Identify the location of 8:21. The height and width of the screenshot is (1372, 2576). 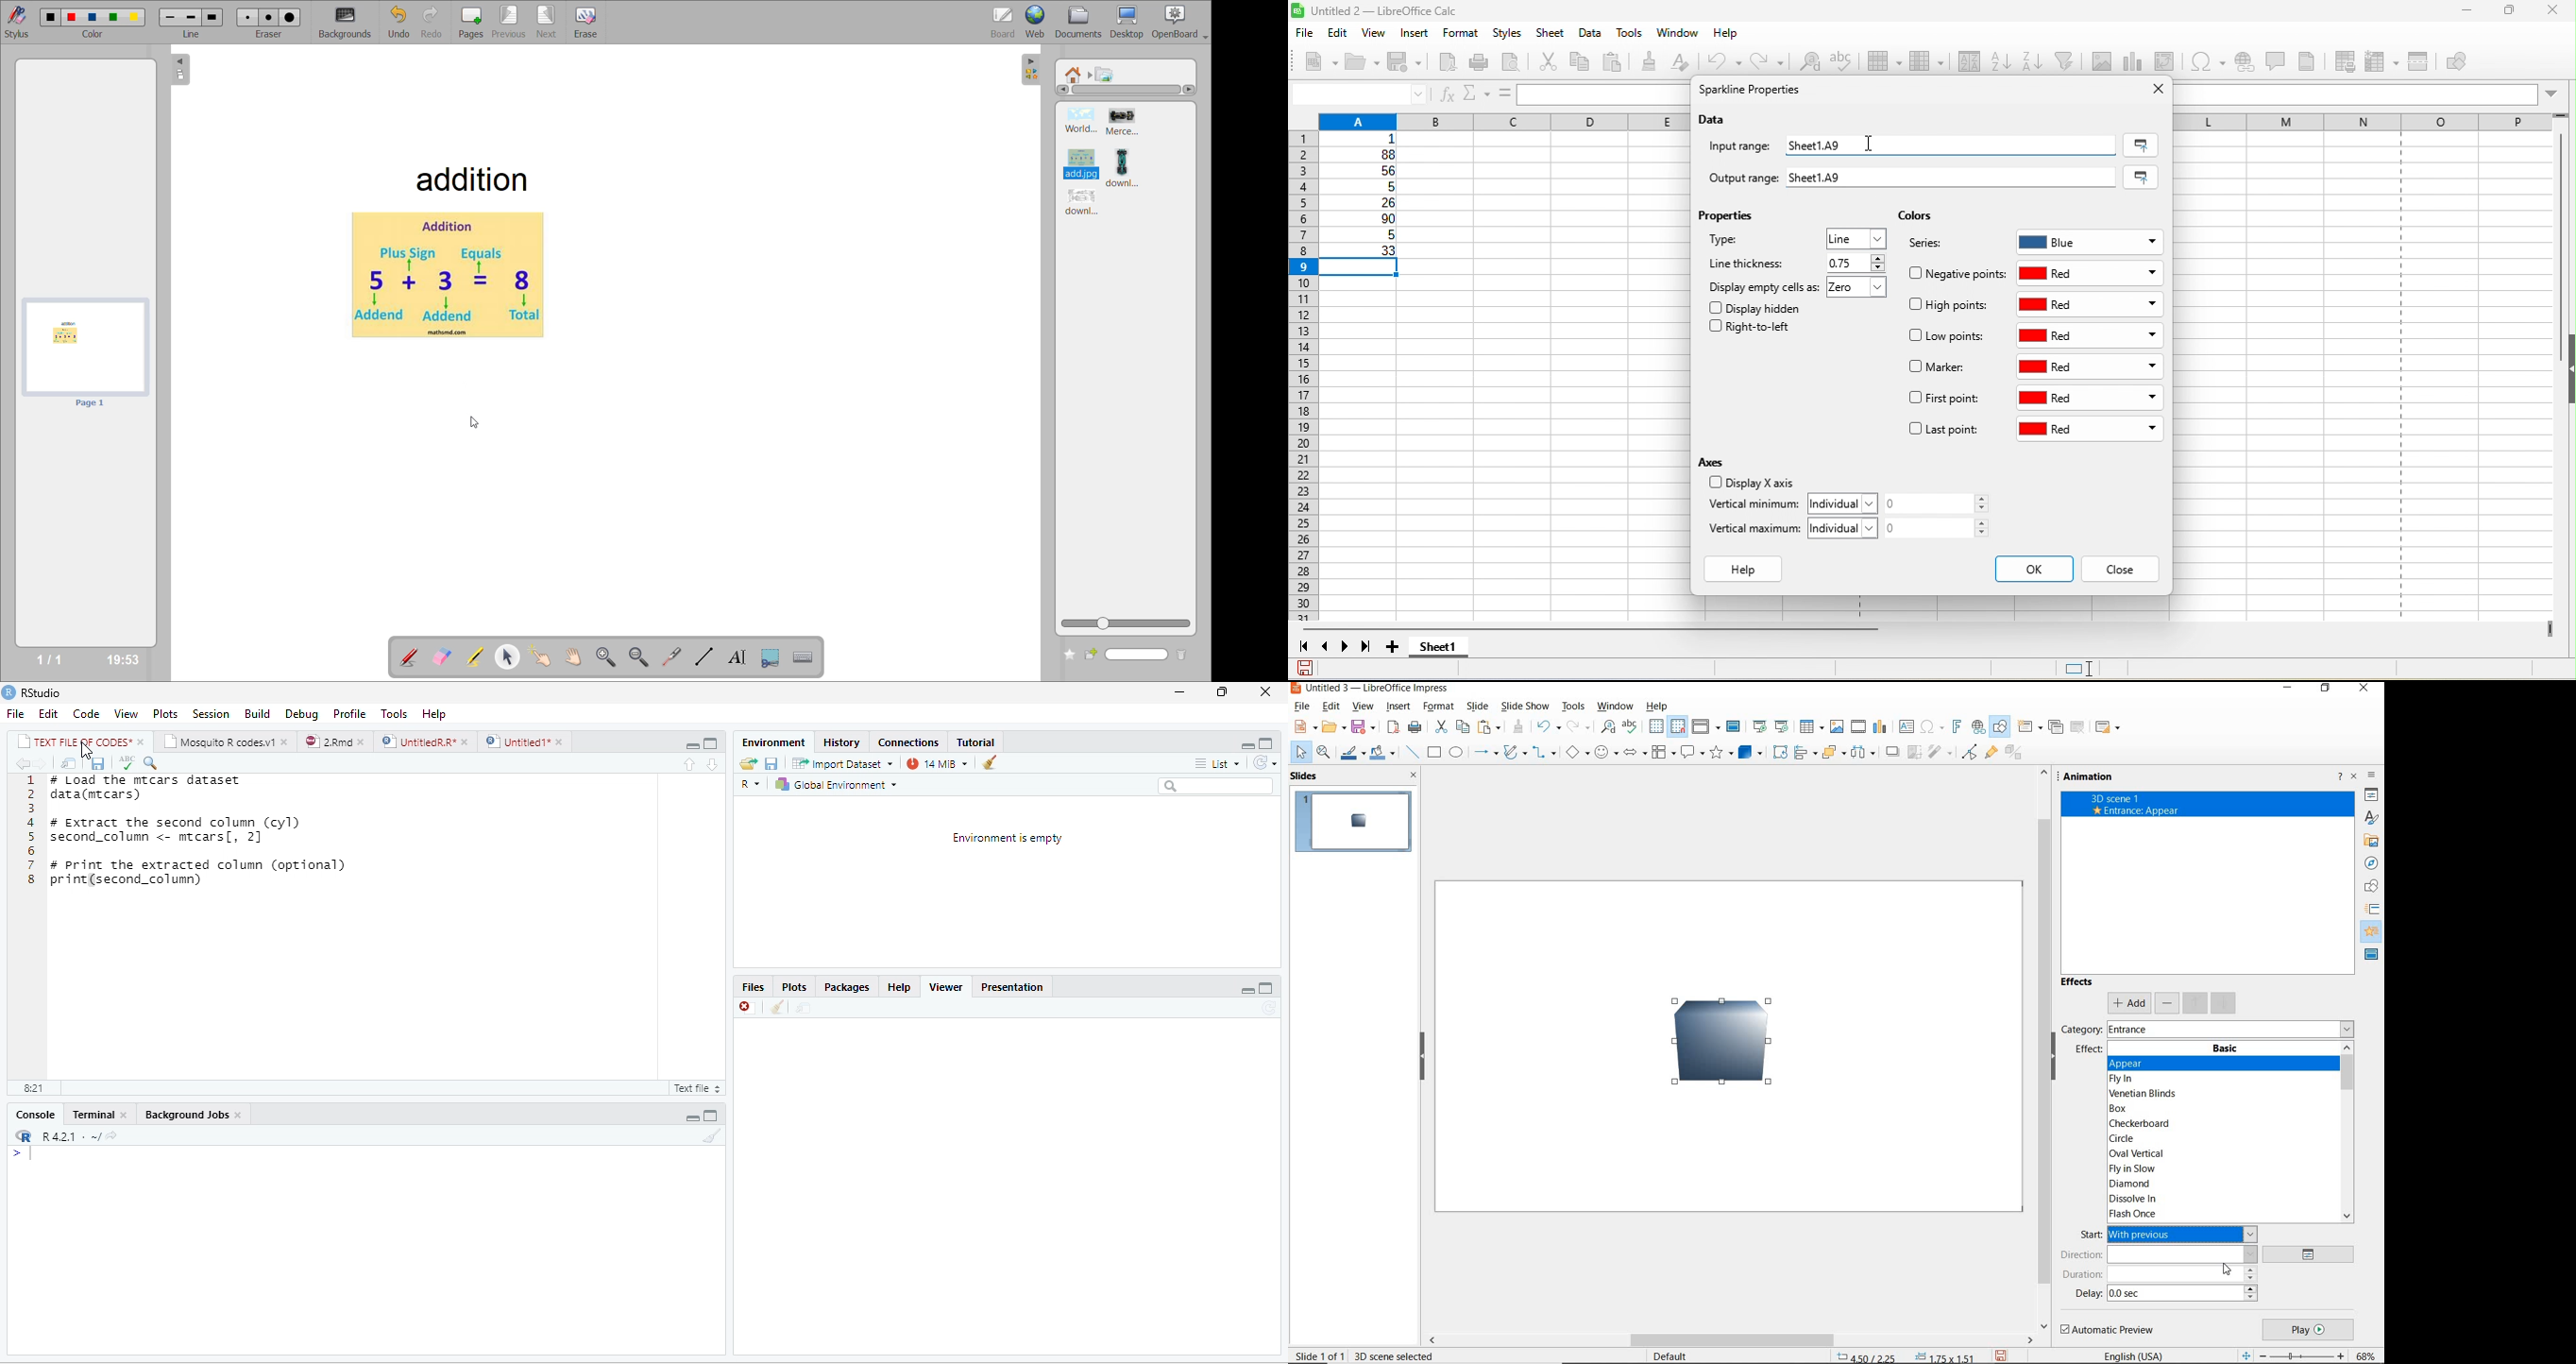
(31, 1089).